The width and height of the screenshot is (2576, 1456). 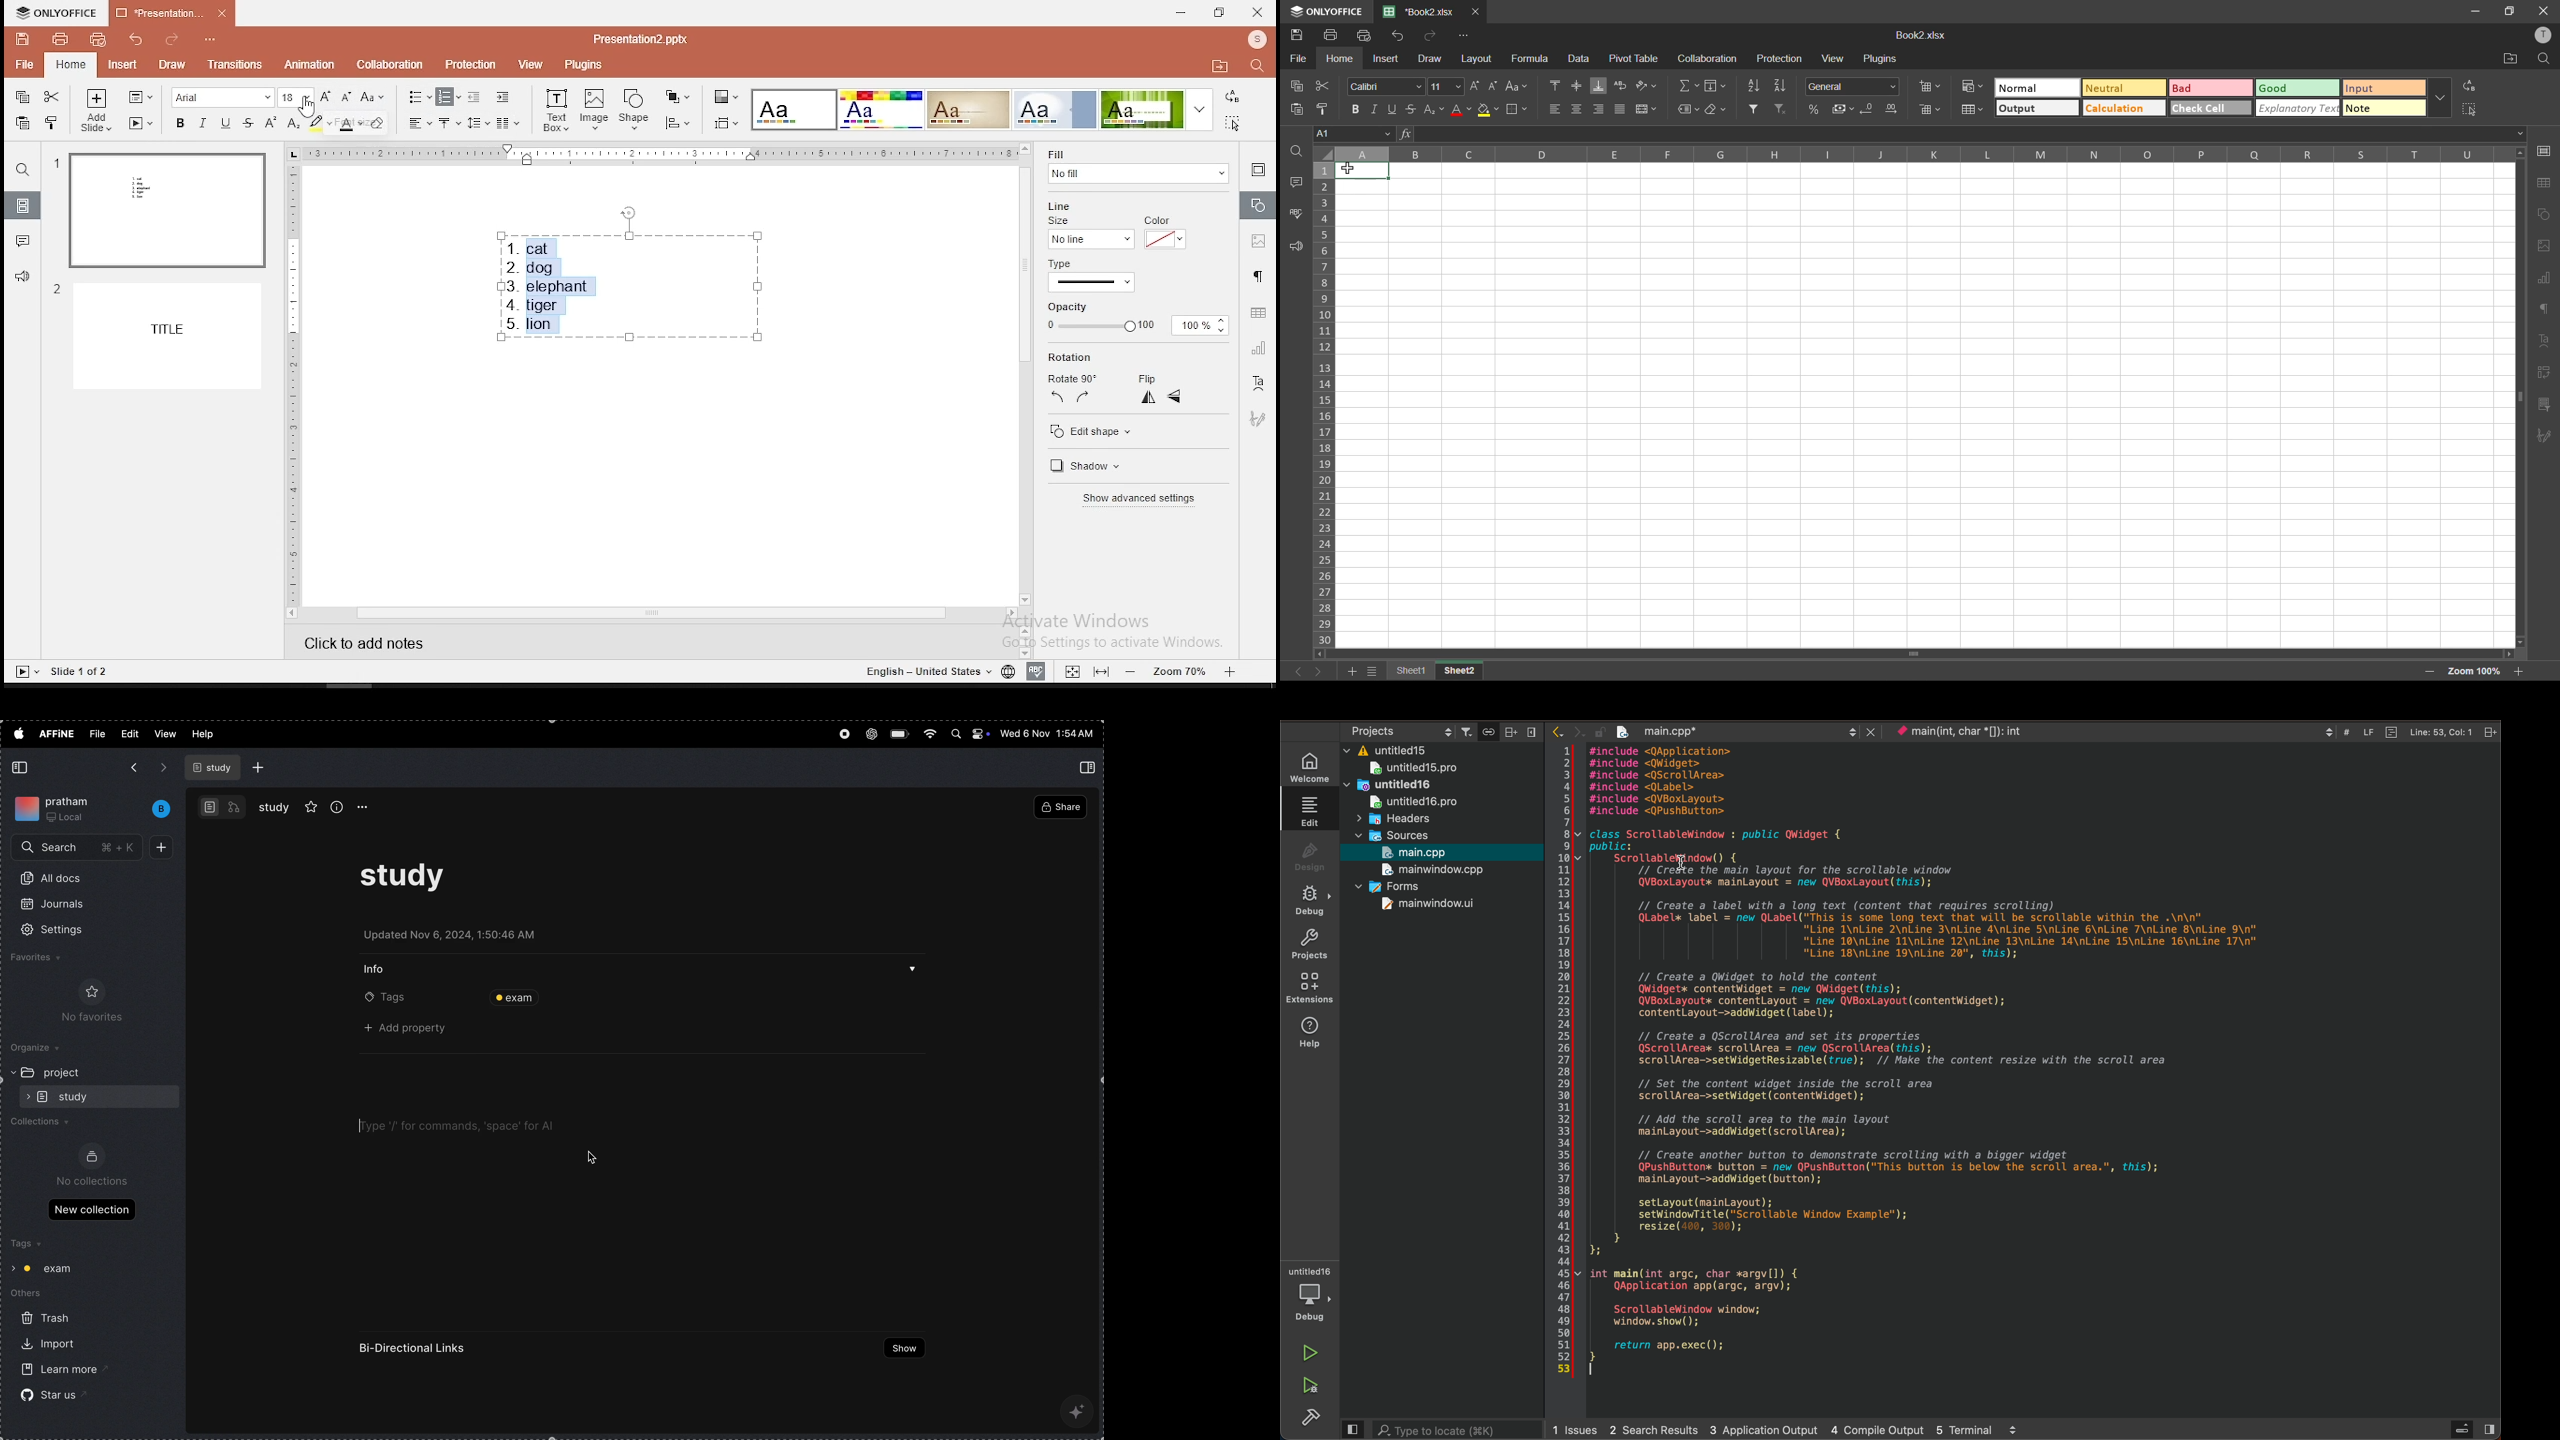 What do you see at coordinates (1340, 59) in the screenshot?
I see `home` at bounding box center [1340, 59].